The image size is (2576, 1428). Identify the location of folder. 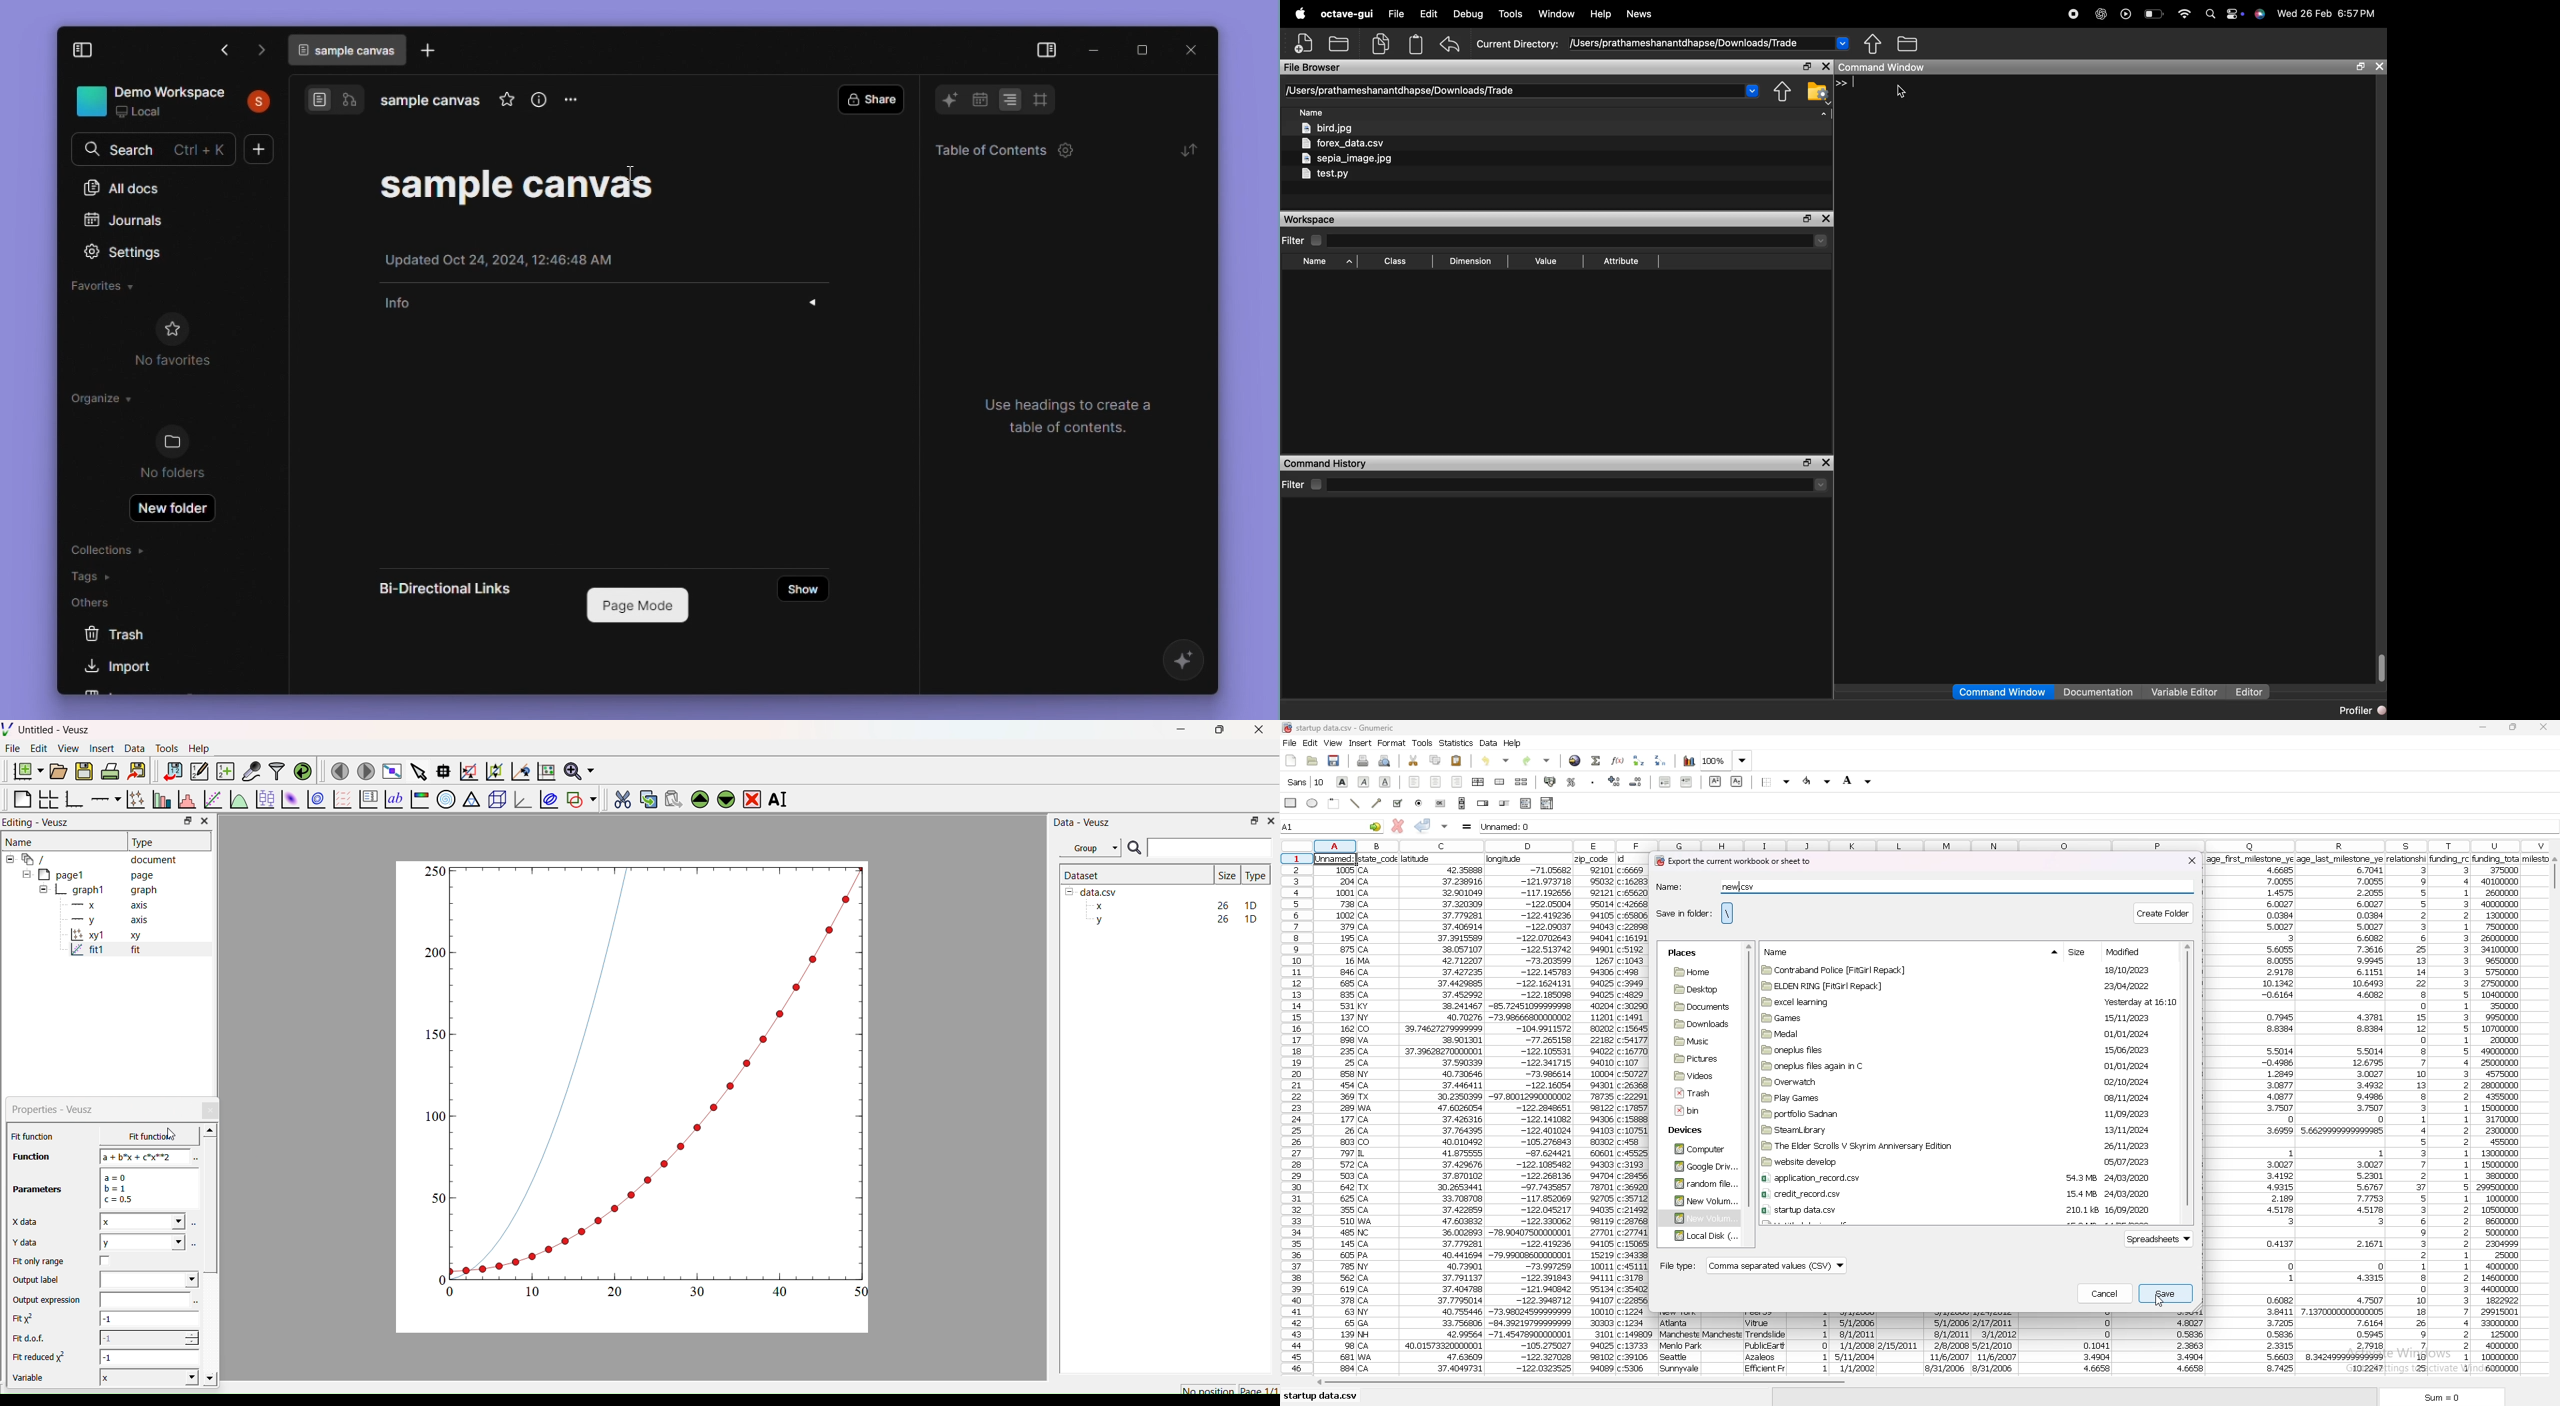
(1697, 1150).